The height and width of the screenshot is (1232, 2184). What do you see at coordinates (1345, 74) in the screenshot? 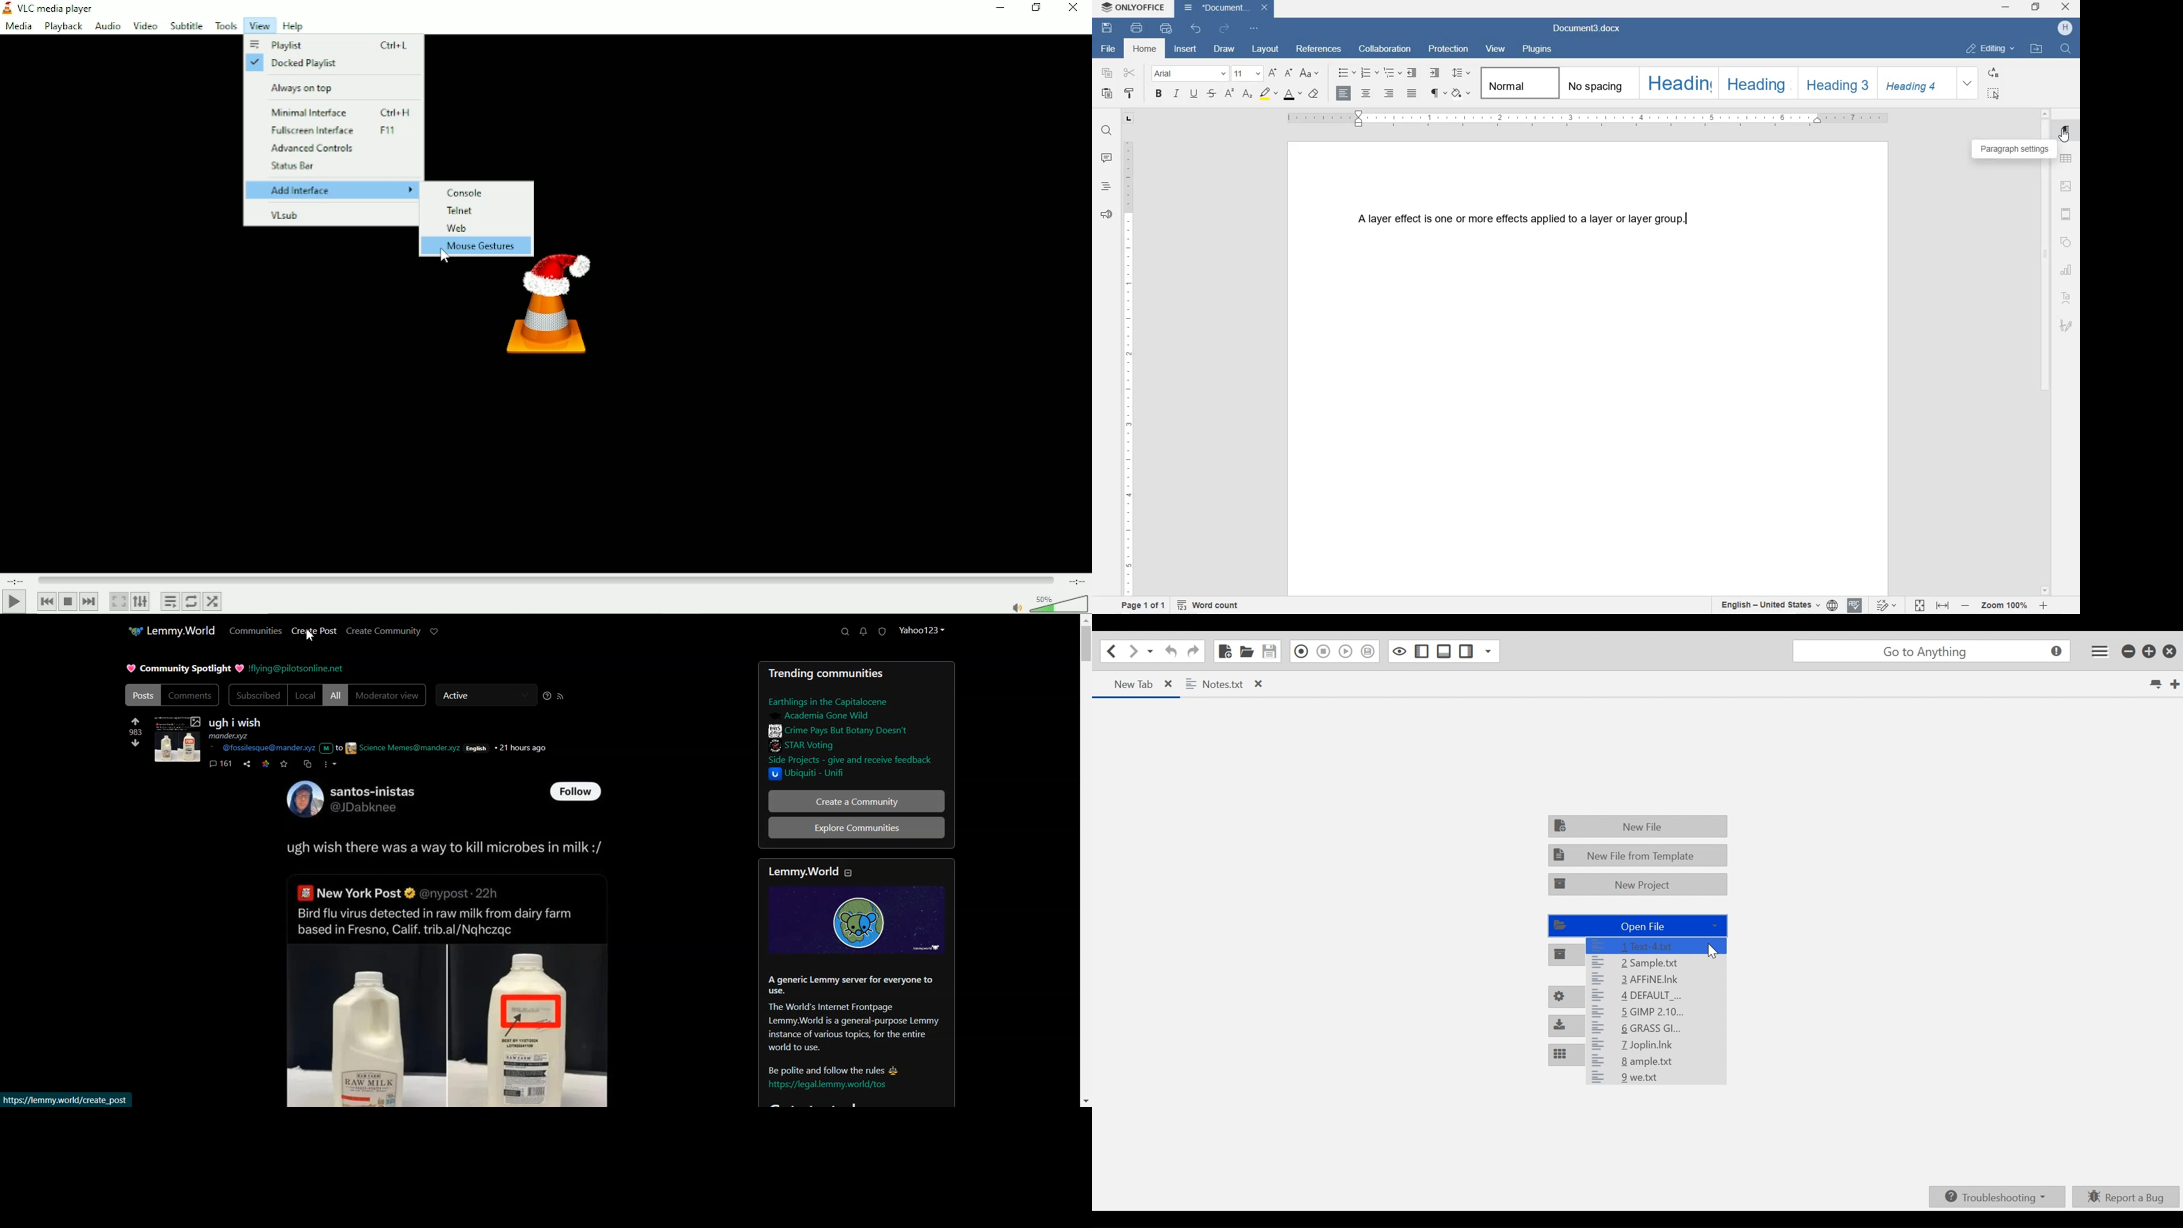
I see `BULLET` at bounding box center [1345, 74].